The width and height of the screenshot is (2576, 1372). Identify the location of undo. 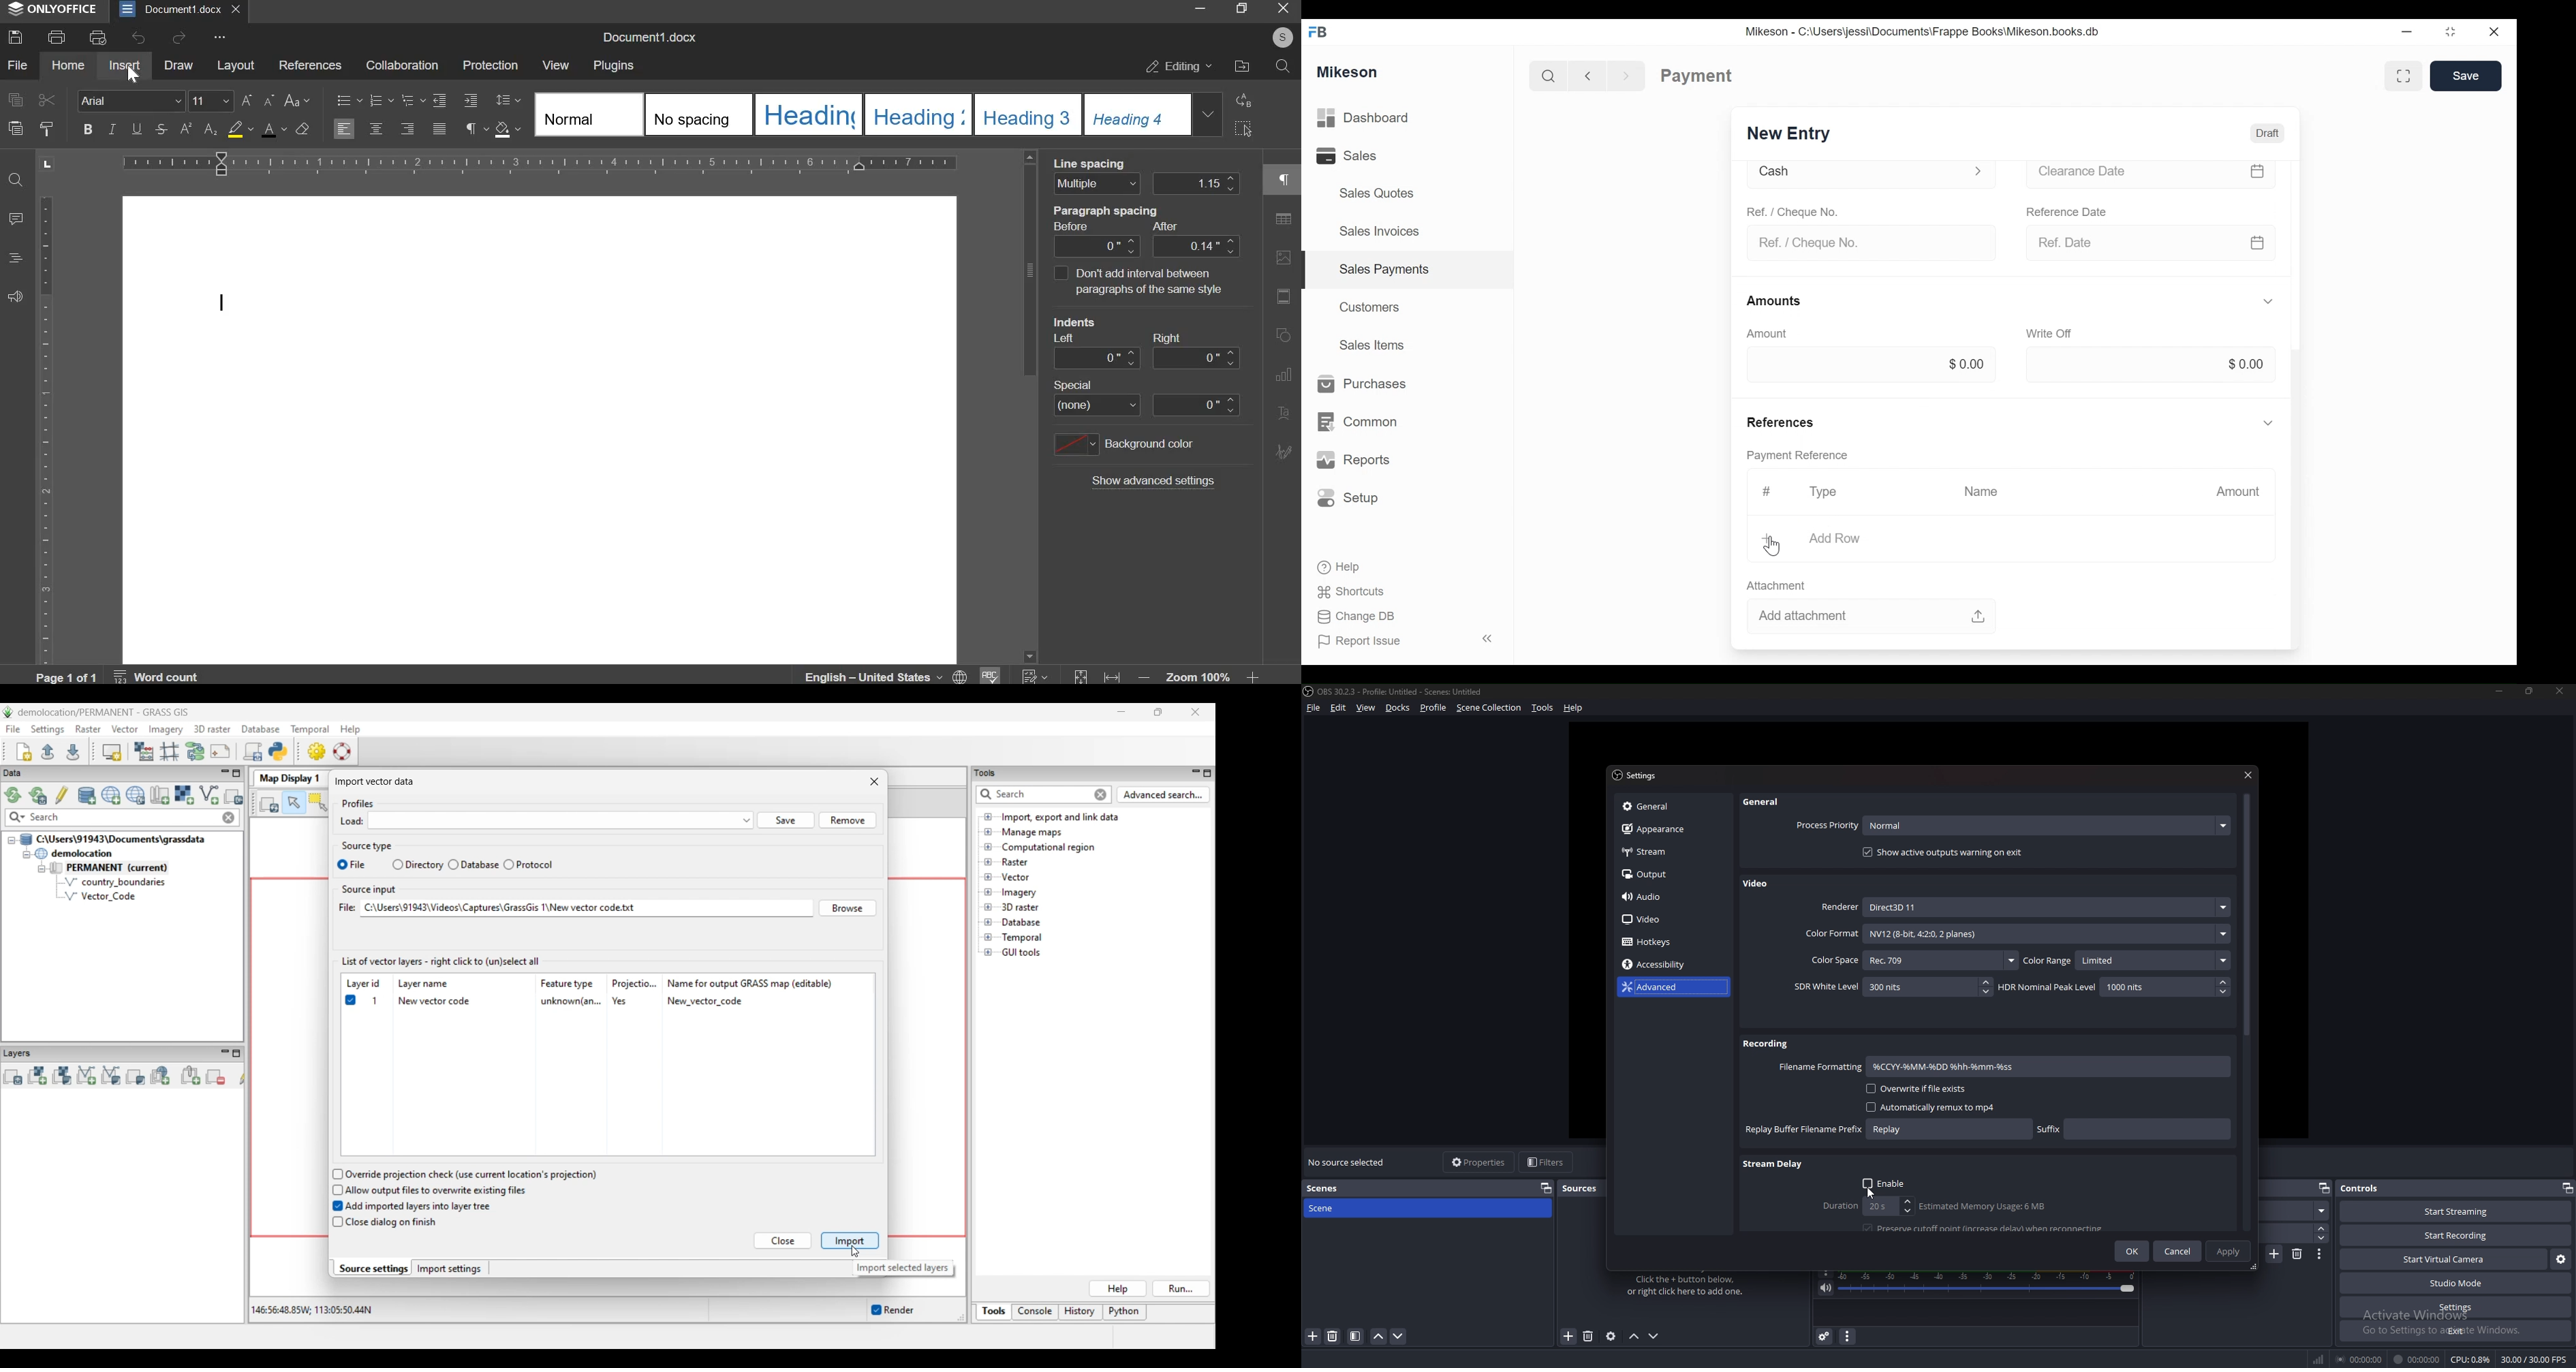
(138, 37).